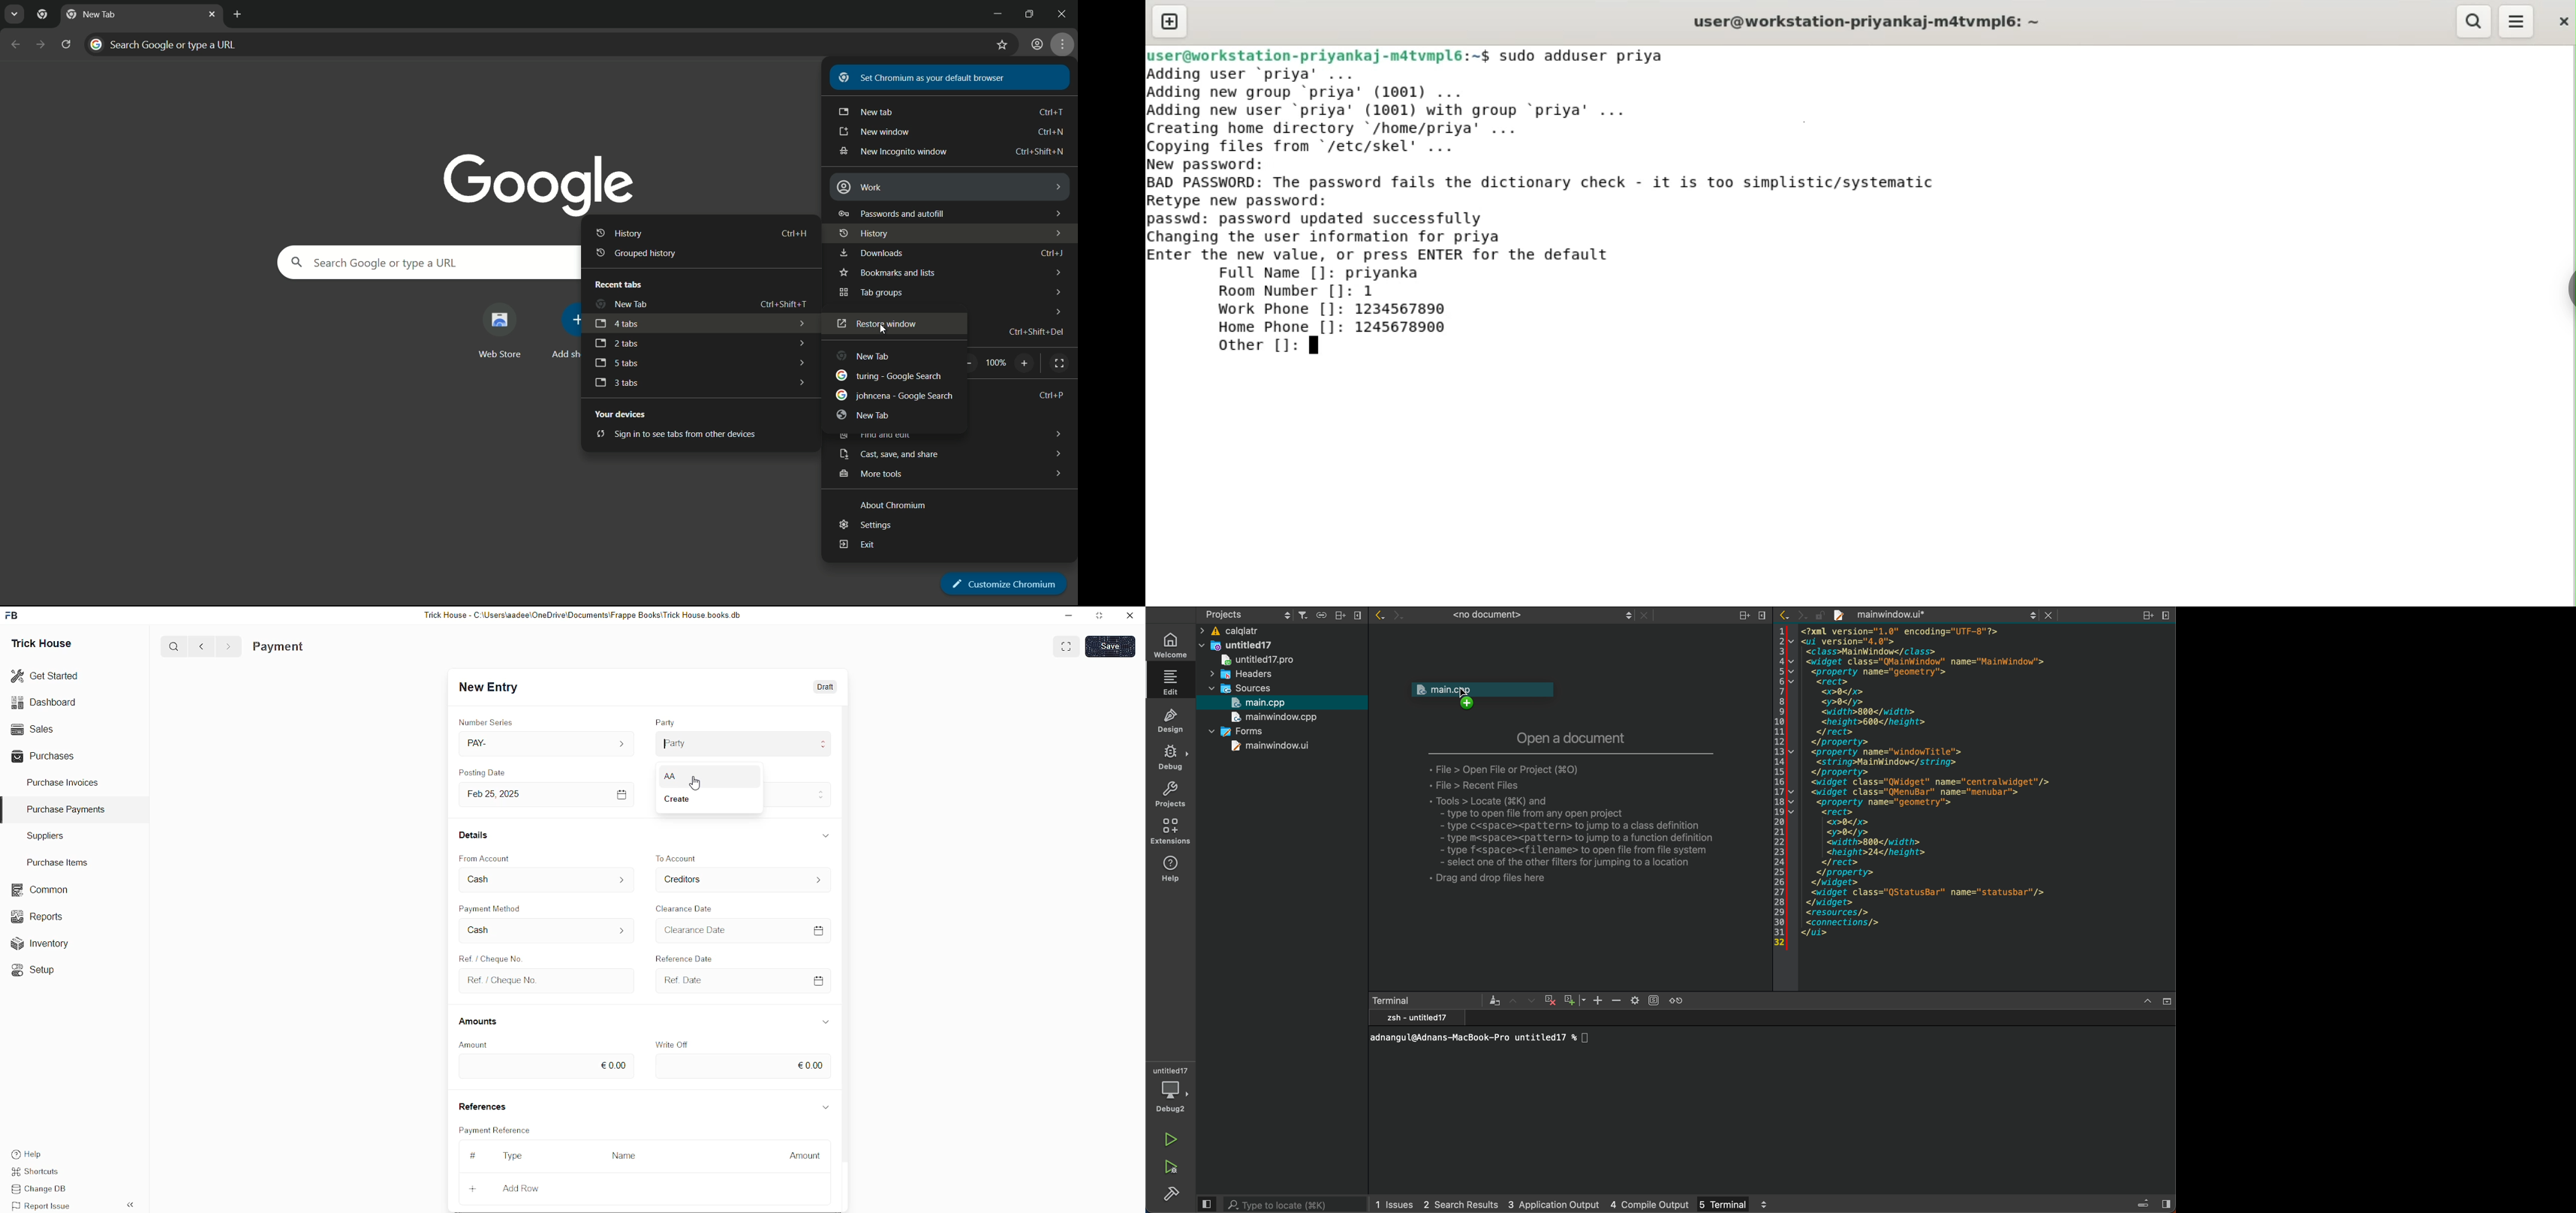 This screenshot has height=1232, width=2576. I want to click on , so click(827, 1021).